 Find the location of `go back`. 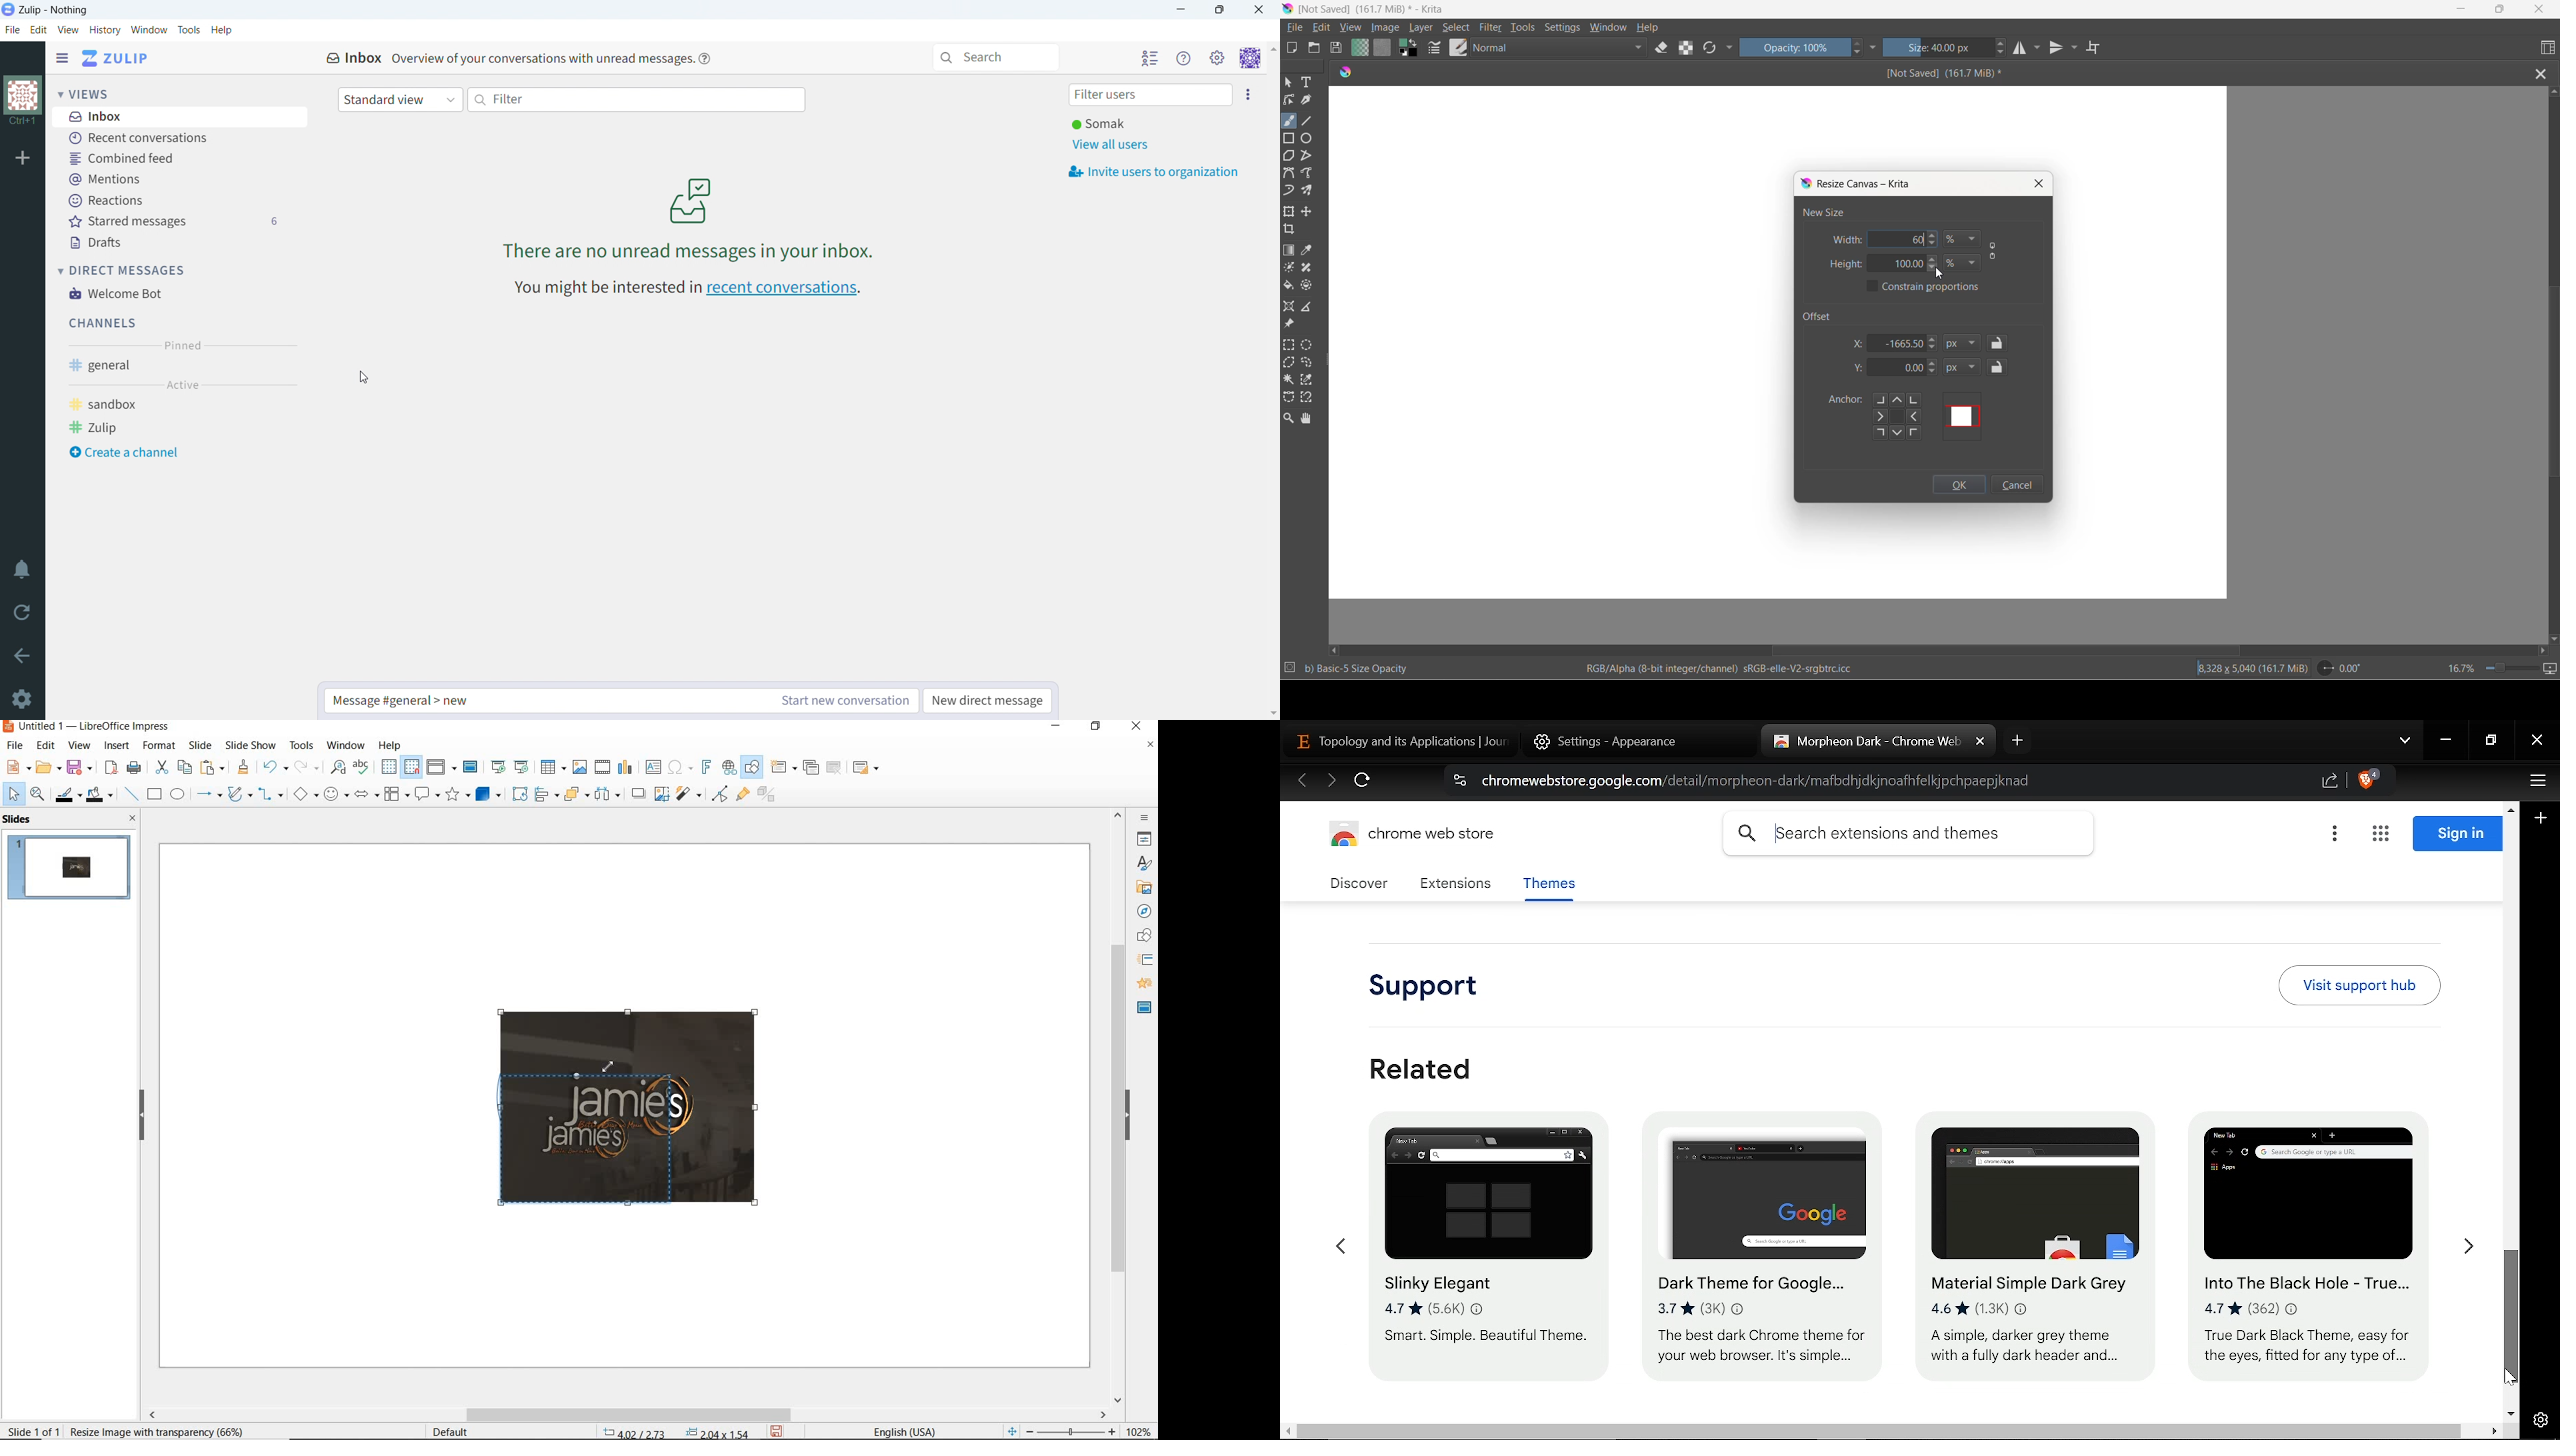

go back is located at coordinates (23, 653).